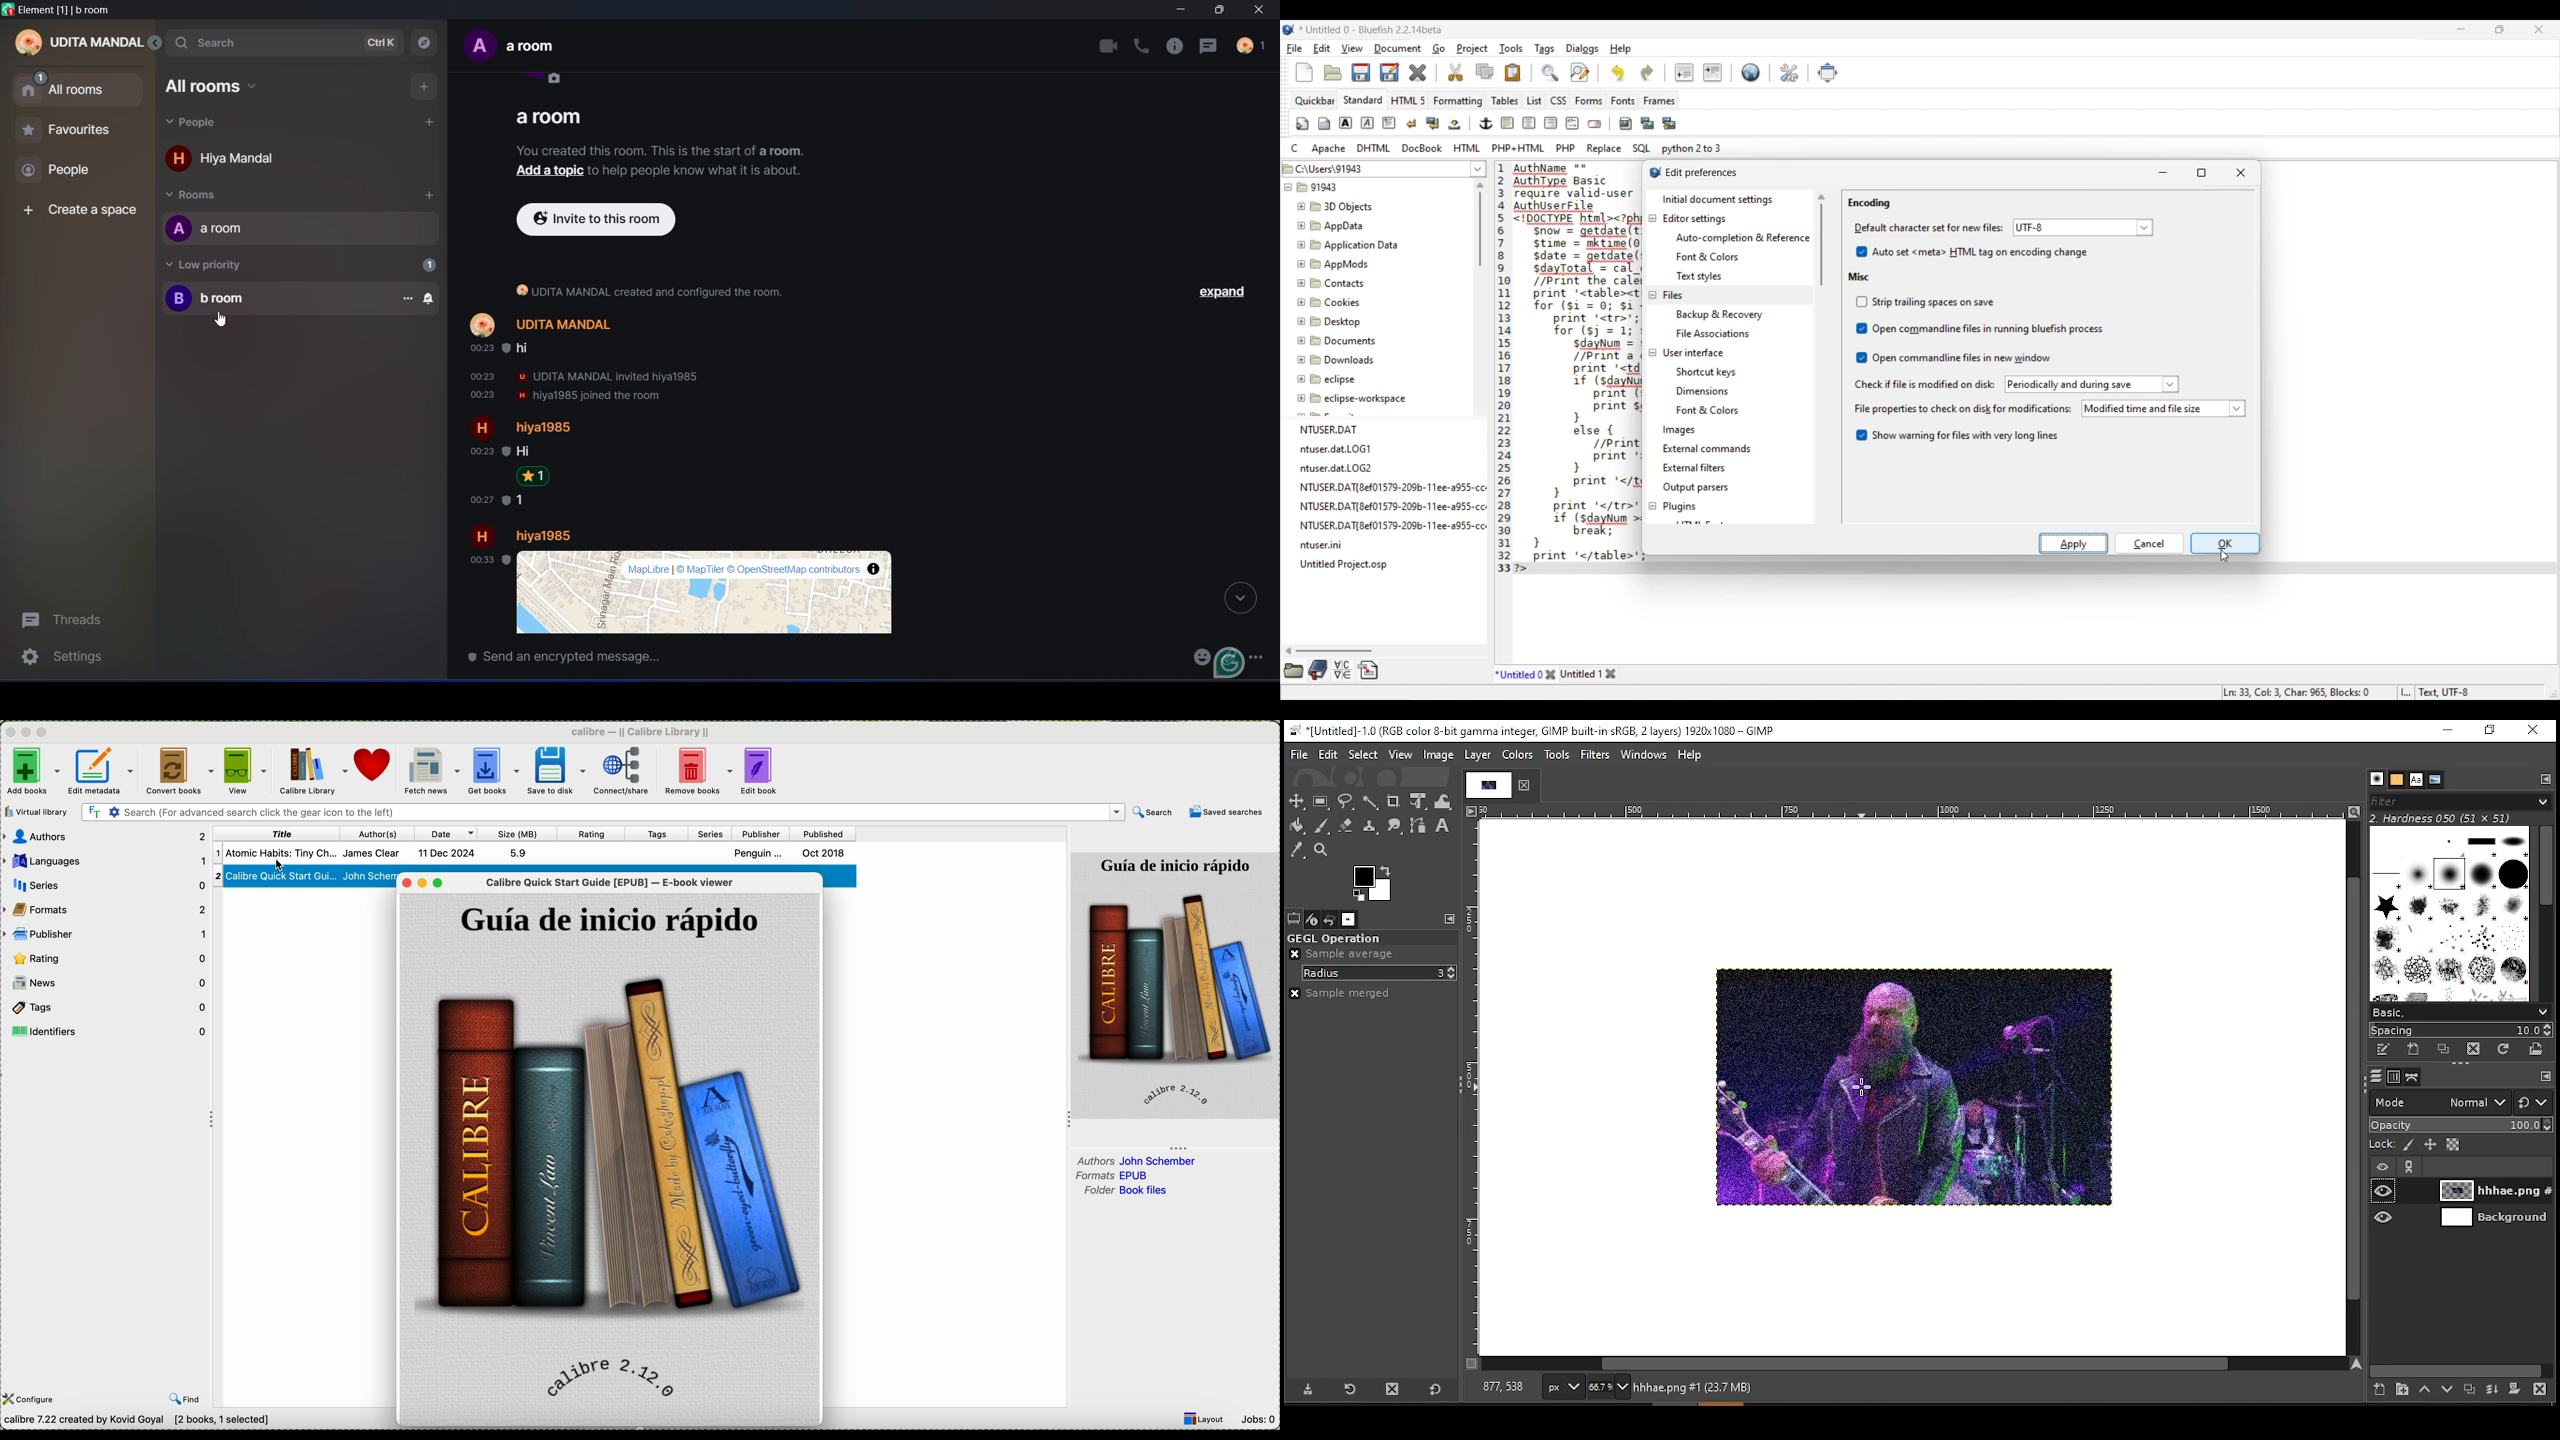  I want to click on delete tool preset, so click(1392, 1388).